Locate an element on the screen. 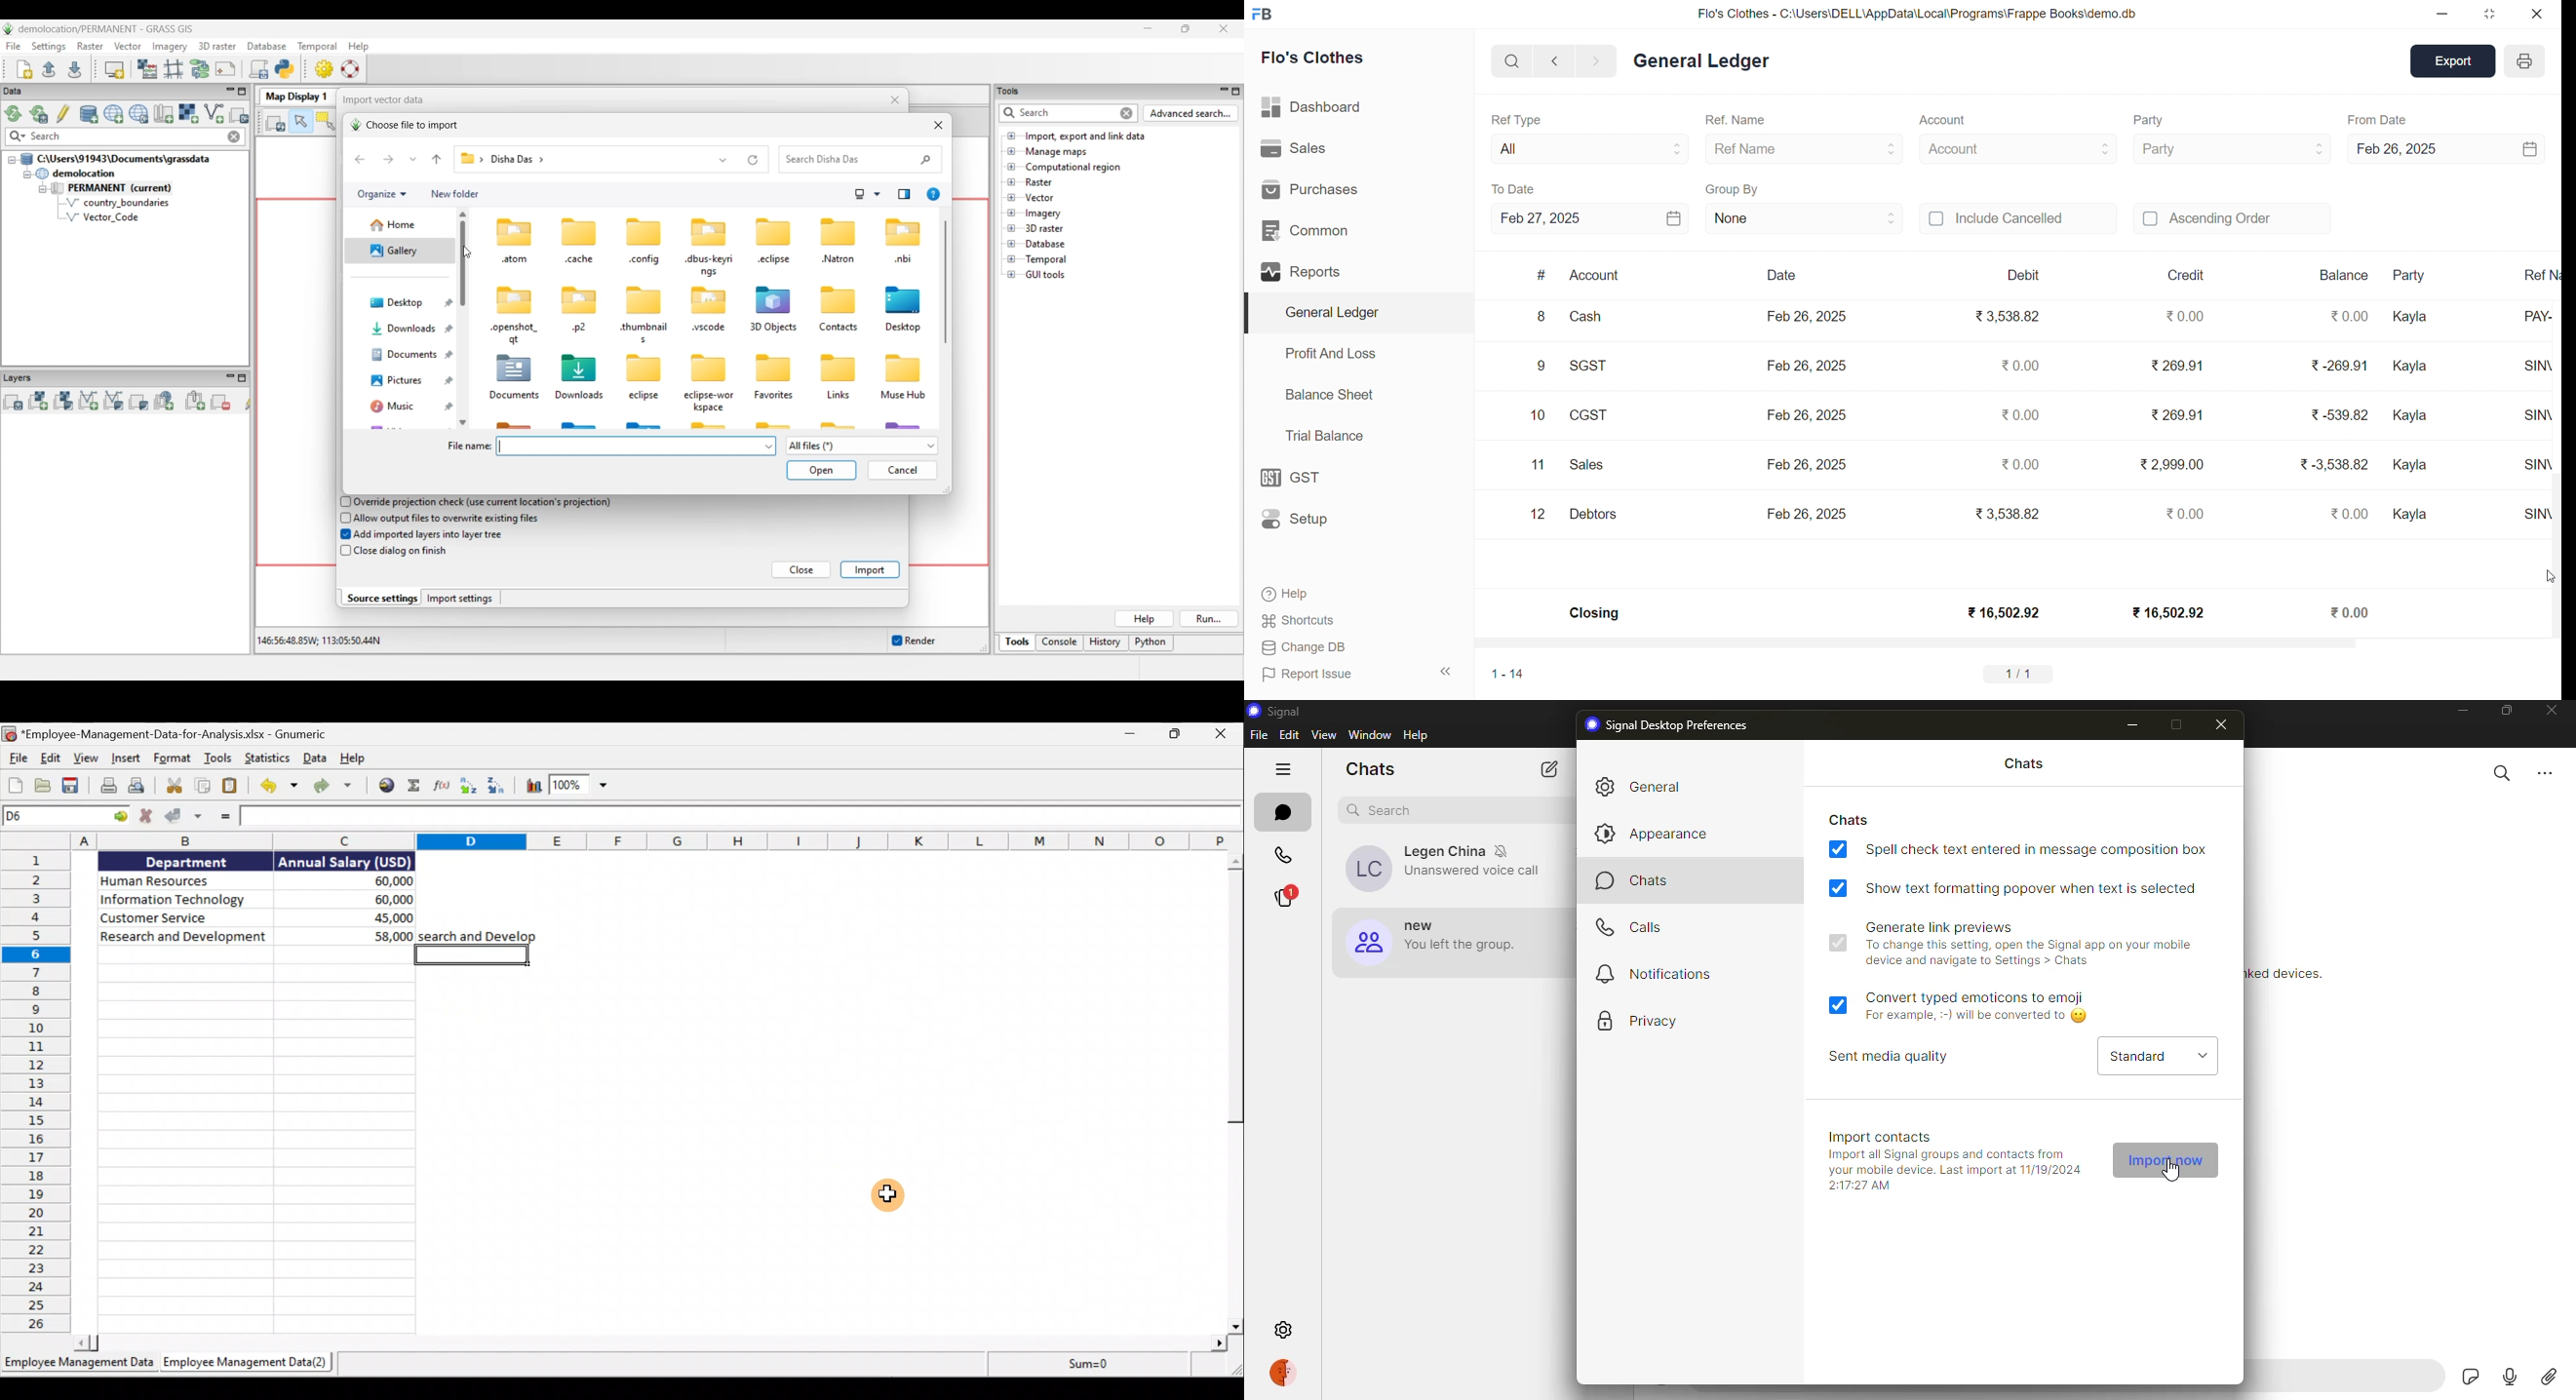 This screenshot has height=1400, width=2576. chats is located at coordinates (1855, 819).